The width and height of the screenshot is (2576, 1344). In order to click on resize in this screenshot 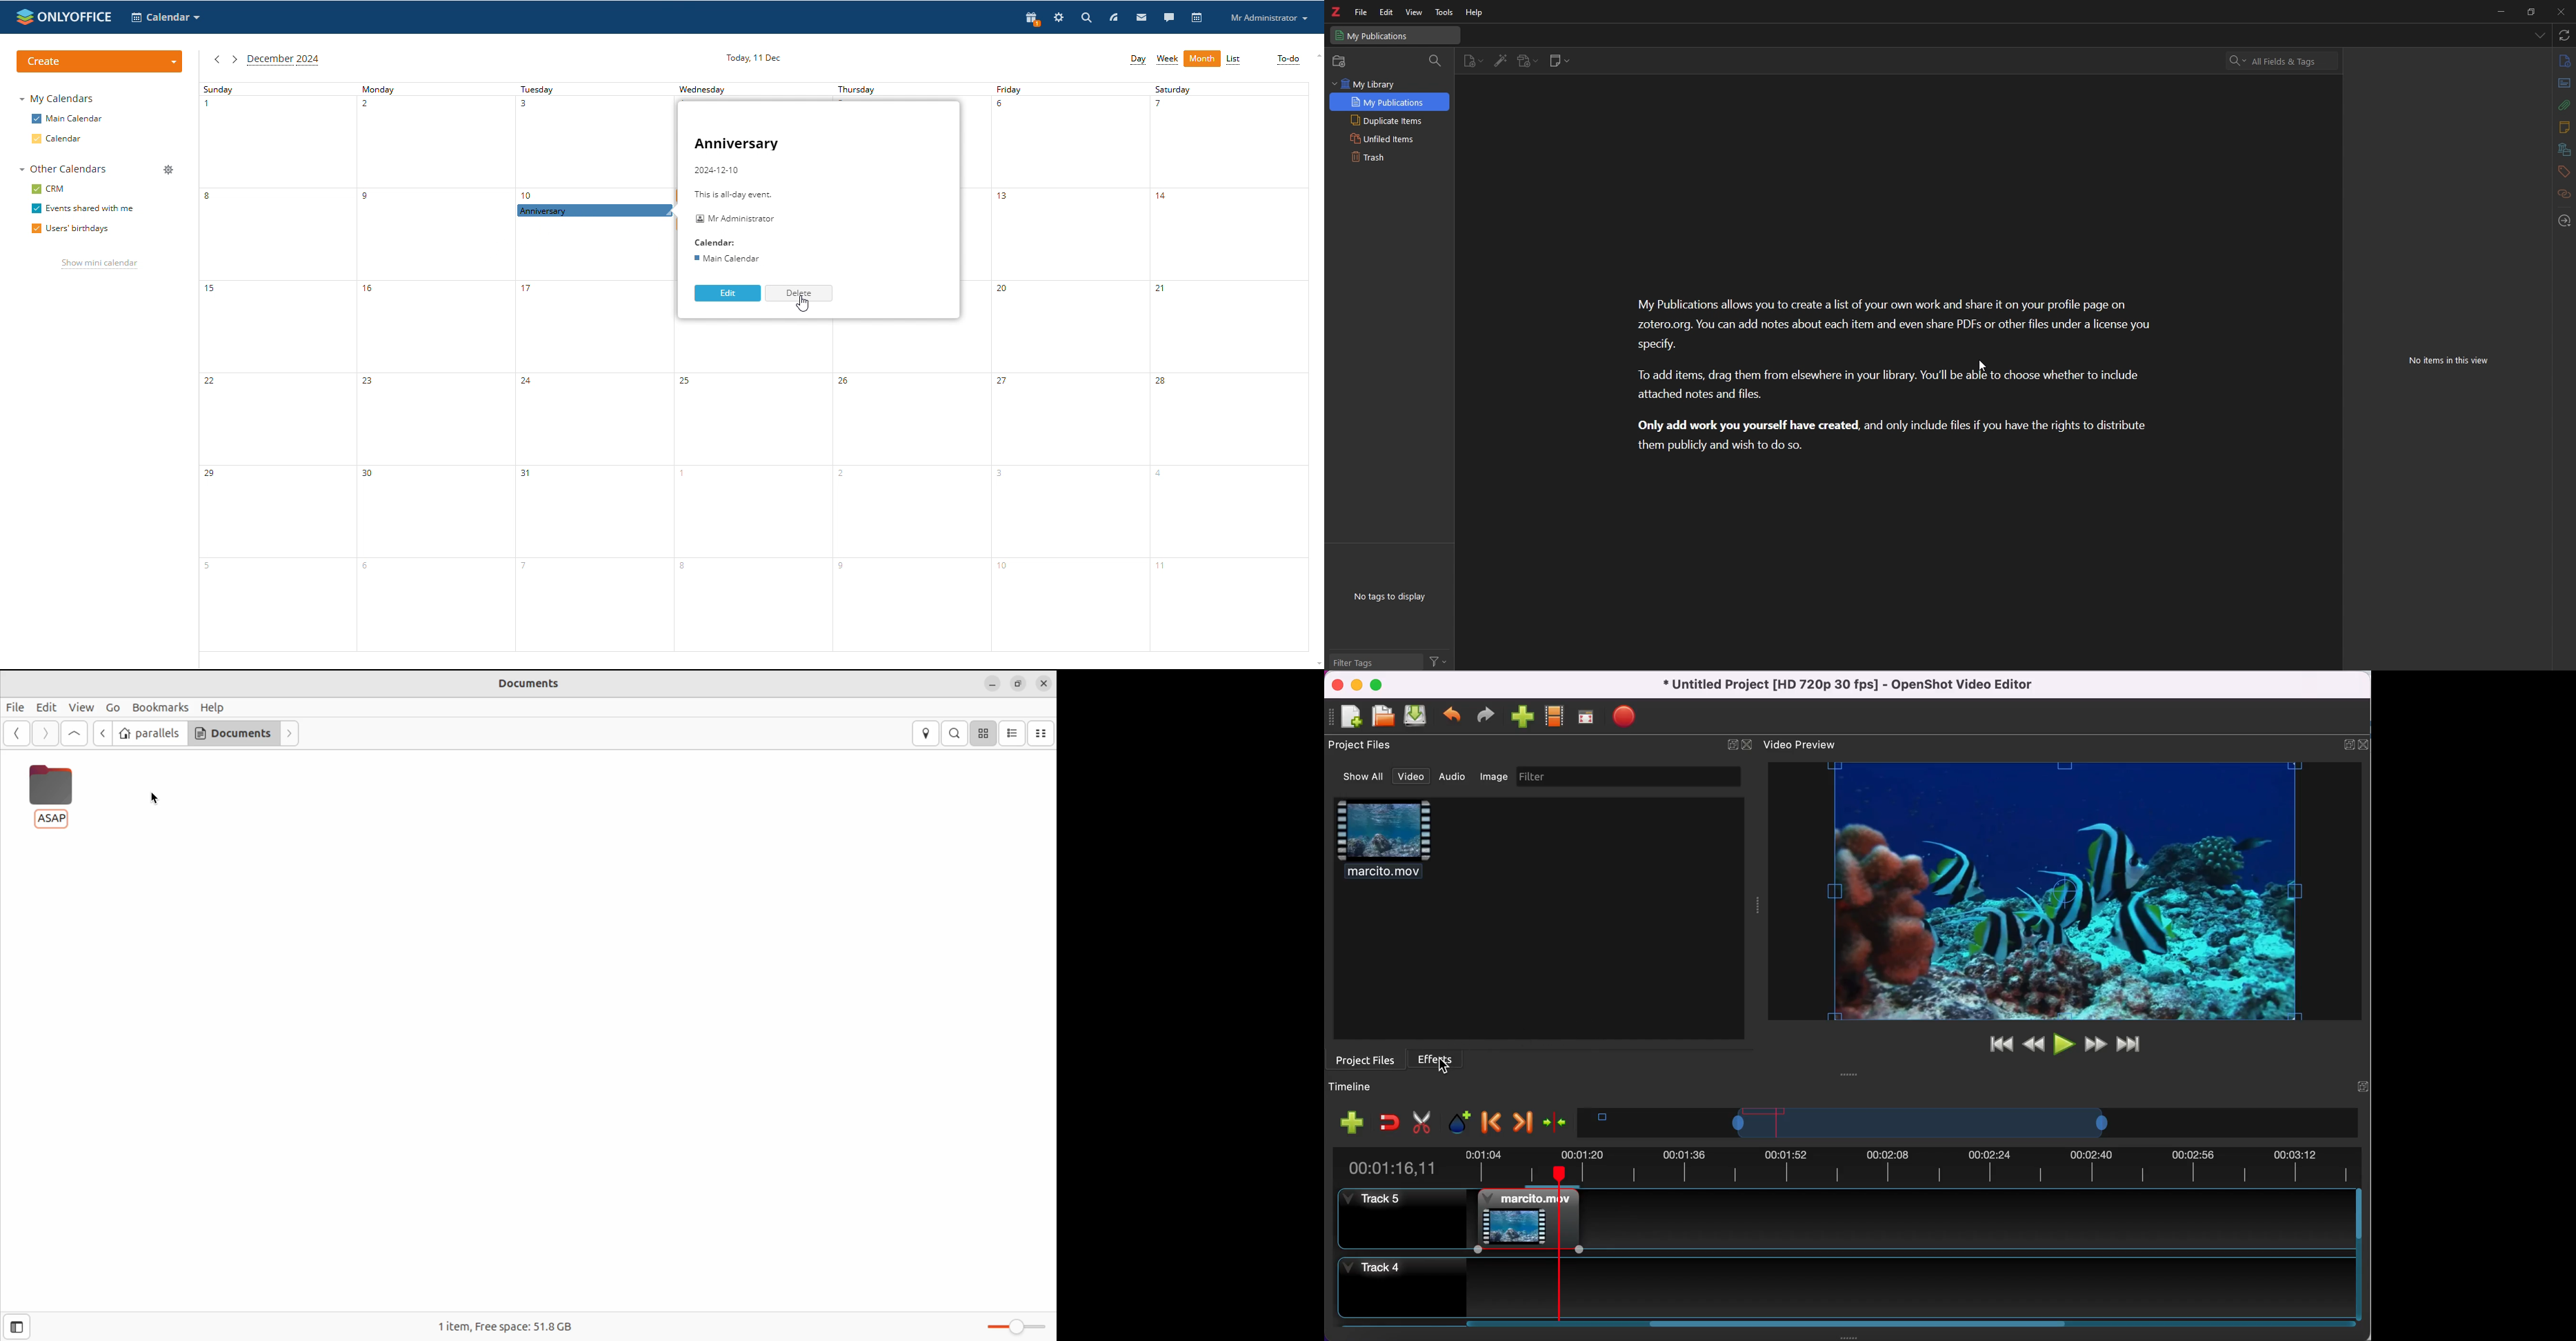, I will do `click(1018, 683)`.